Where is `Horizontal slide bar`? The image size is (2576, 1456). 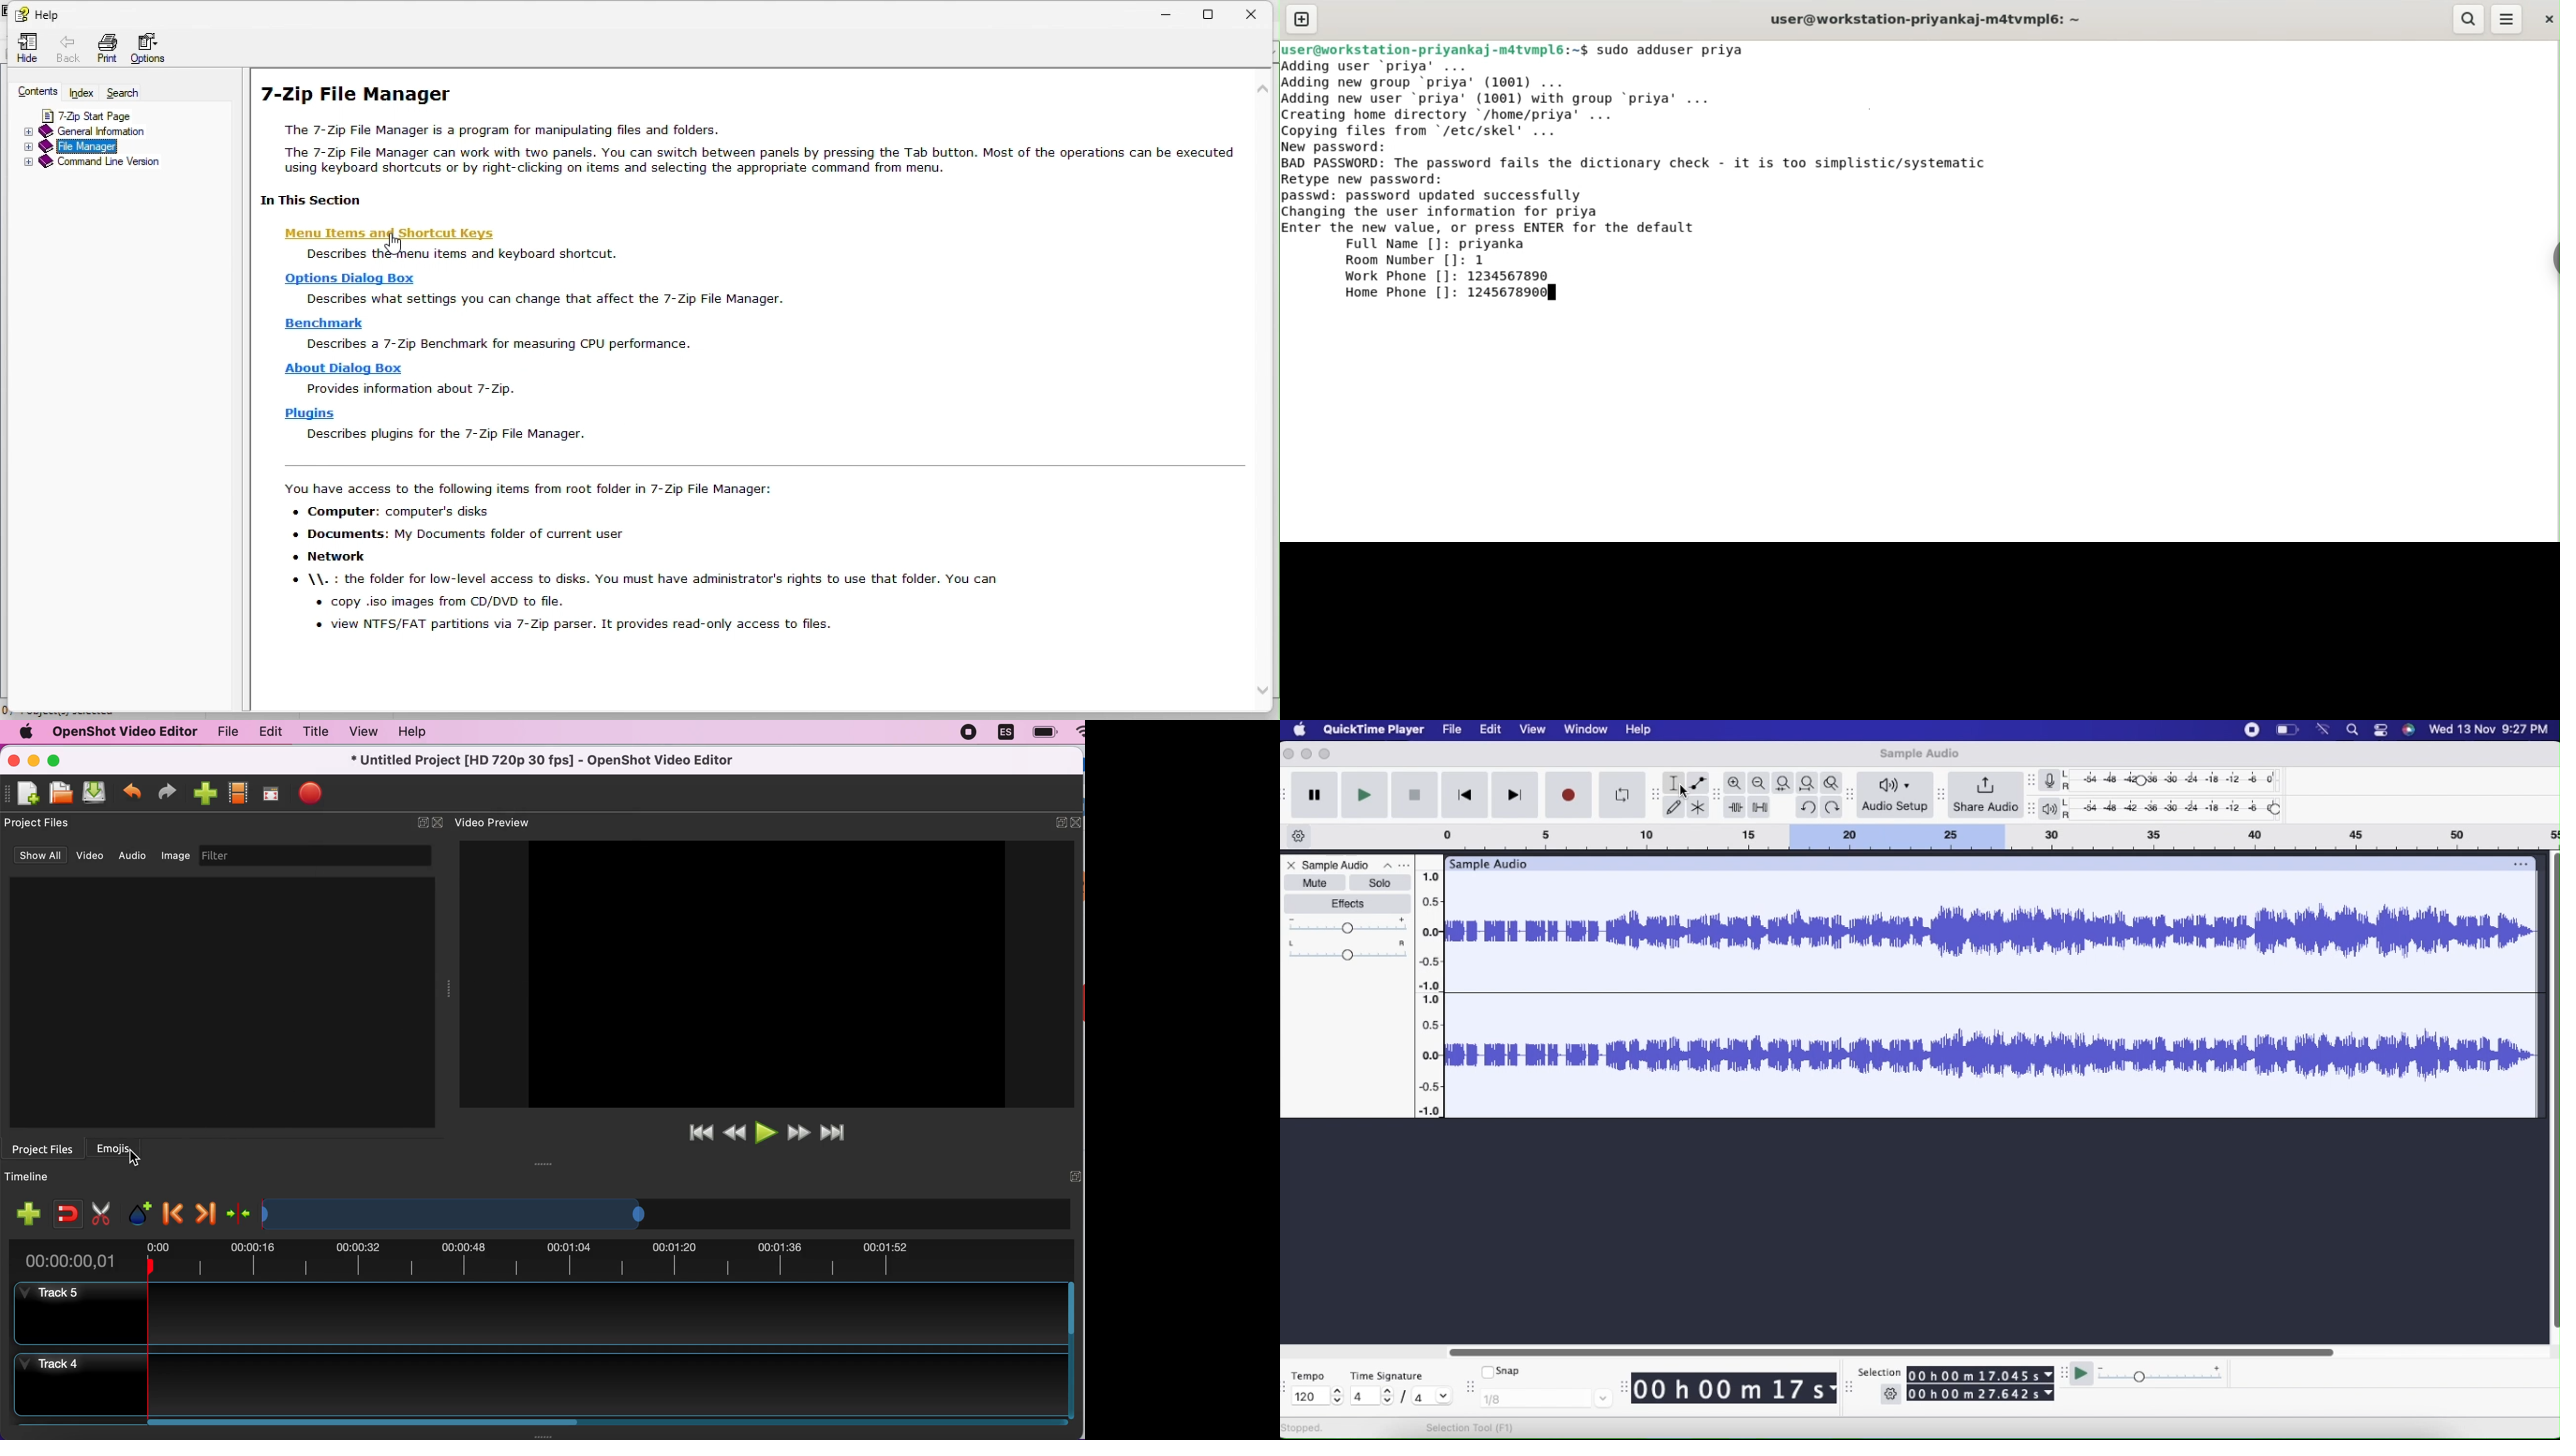
Horizontal slide bar is located at coordinates (596, 1422).